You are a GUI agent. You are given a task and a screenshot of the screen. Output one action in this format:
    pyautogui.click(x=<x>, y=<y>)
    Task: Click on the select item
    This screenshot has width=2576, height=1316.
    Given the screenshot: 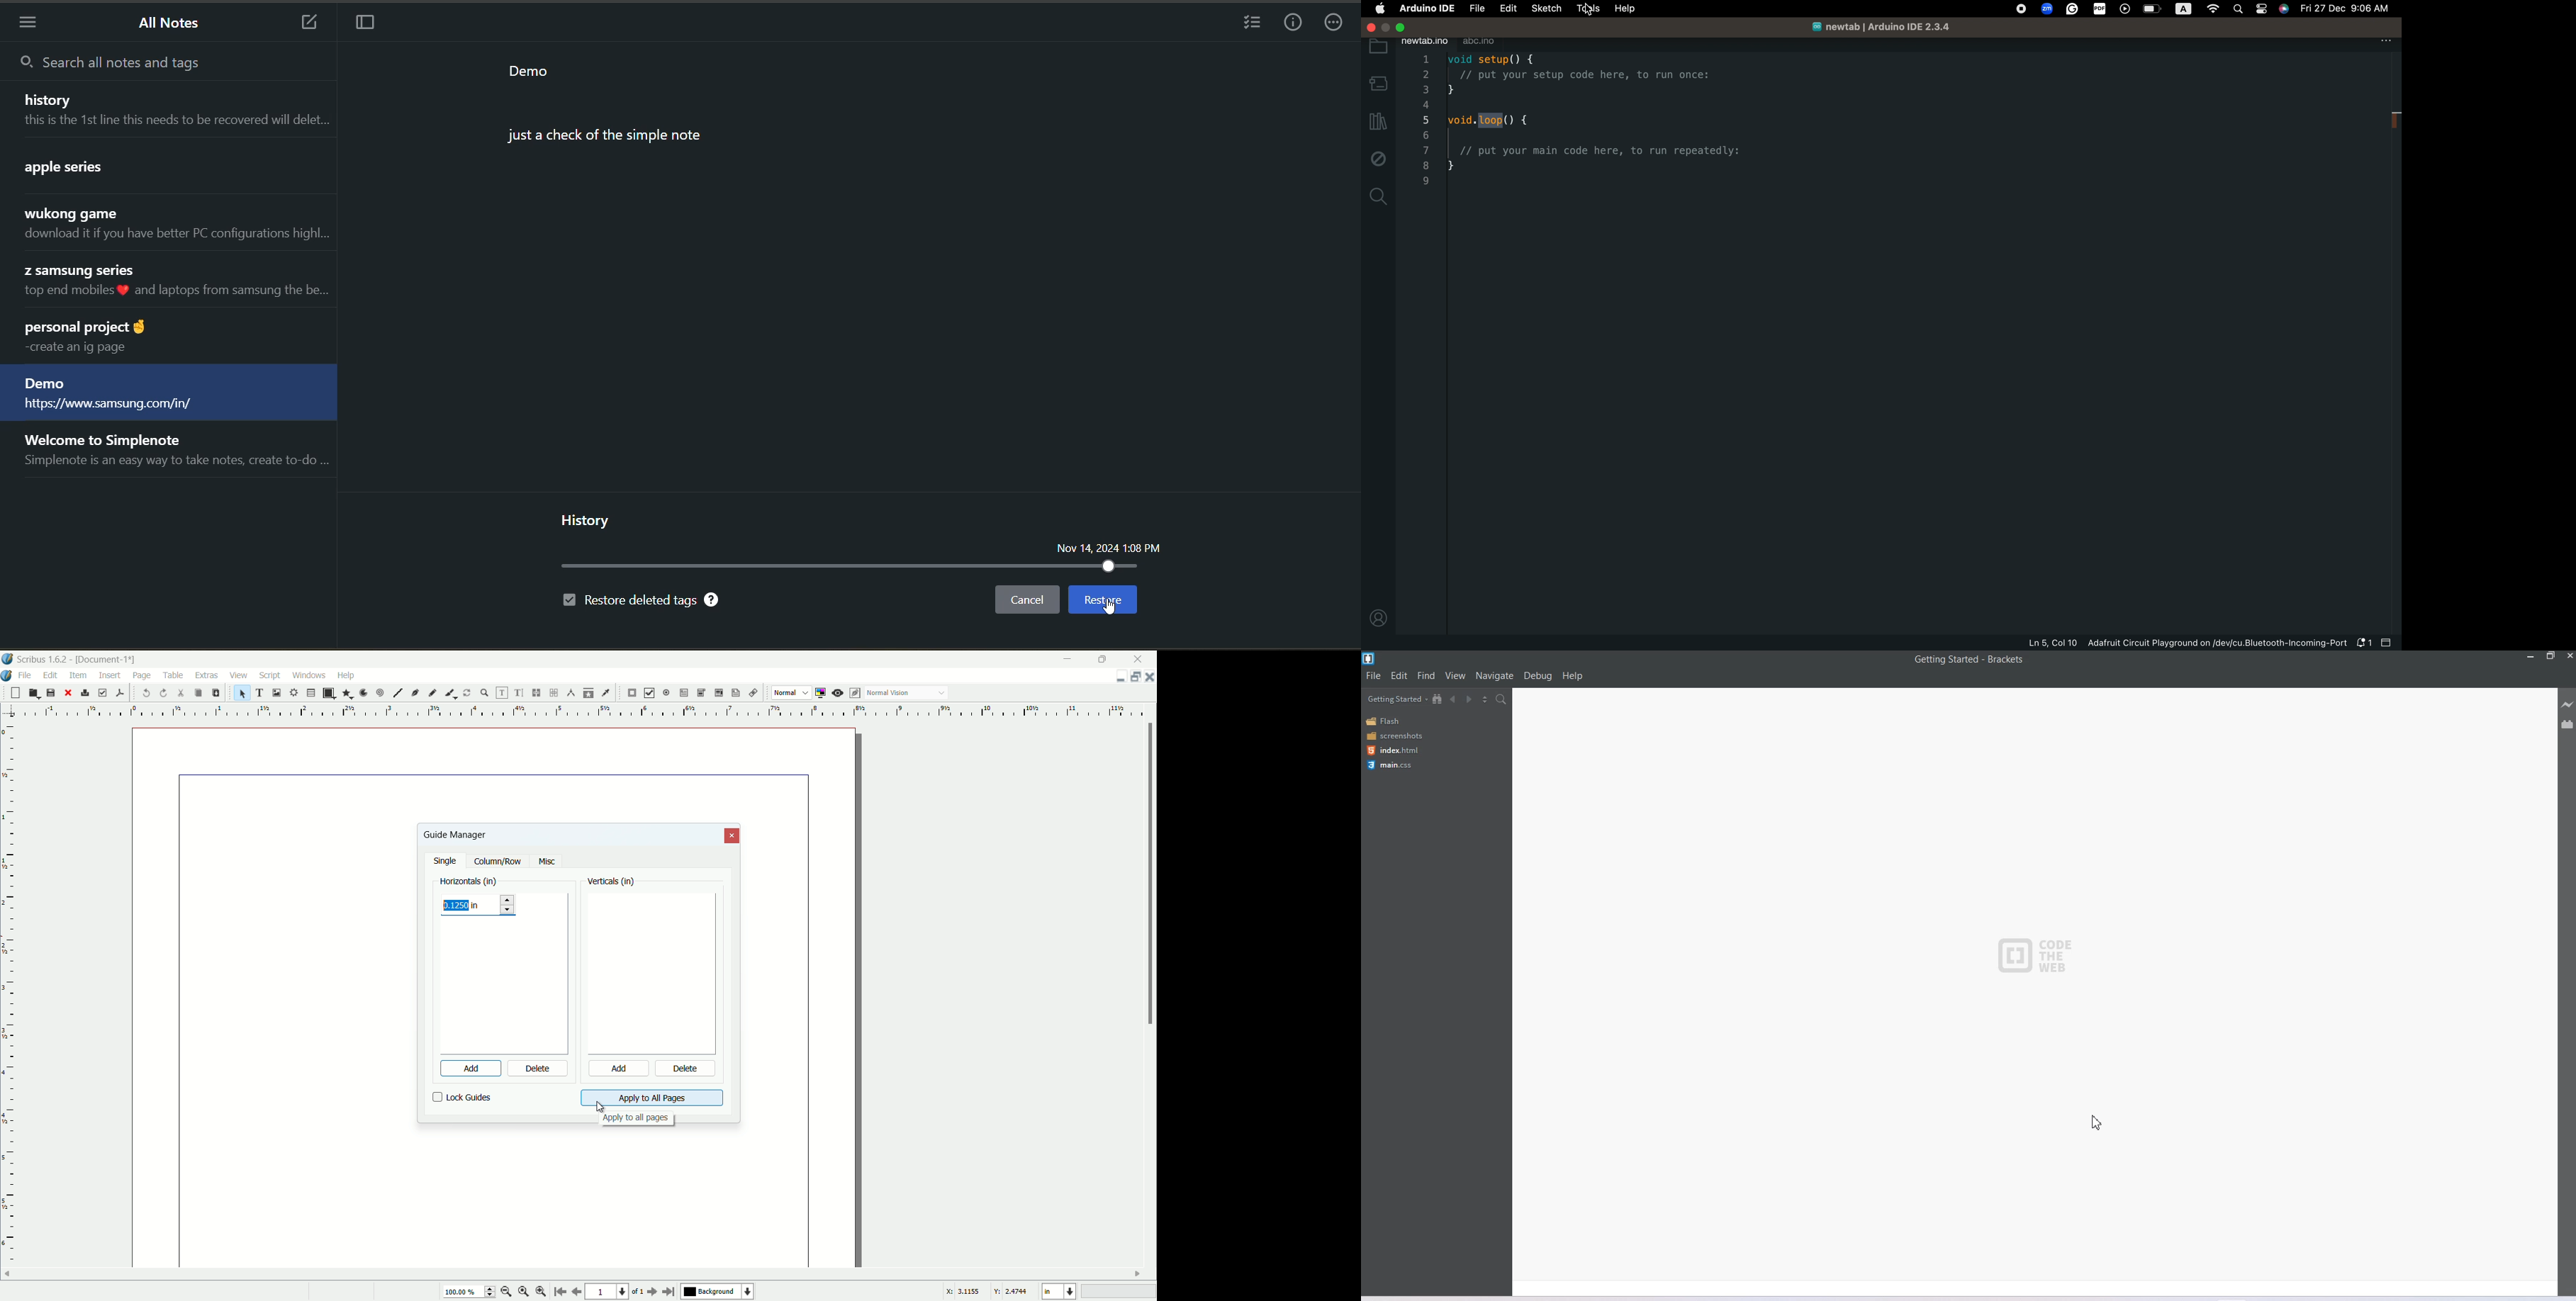 What is the action you would take?
    pyautogui.click(x=242, y=693)
    